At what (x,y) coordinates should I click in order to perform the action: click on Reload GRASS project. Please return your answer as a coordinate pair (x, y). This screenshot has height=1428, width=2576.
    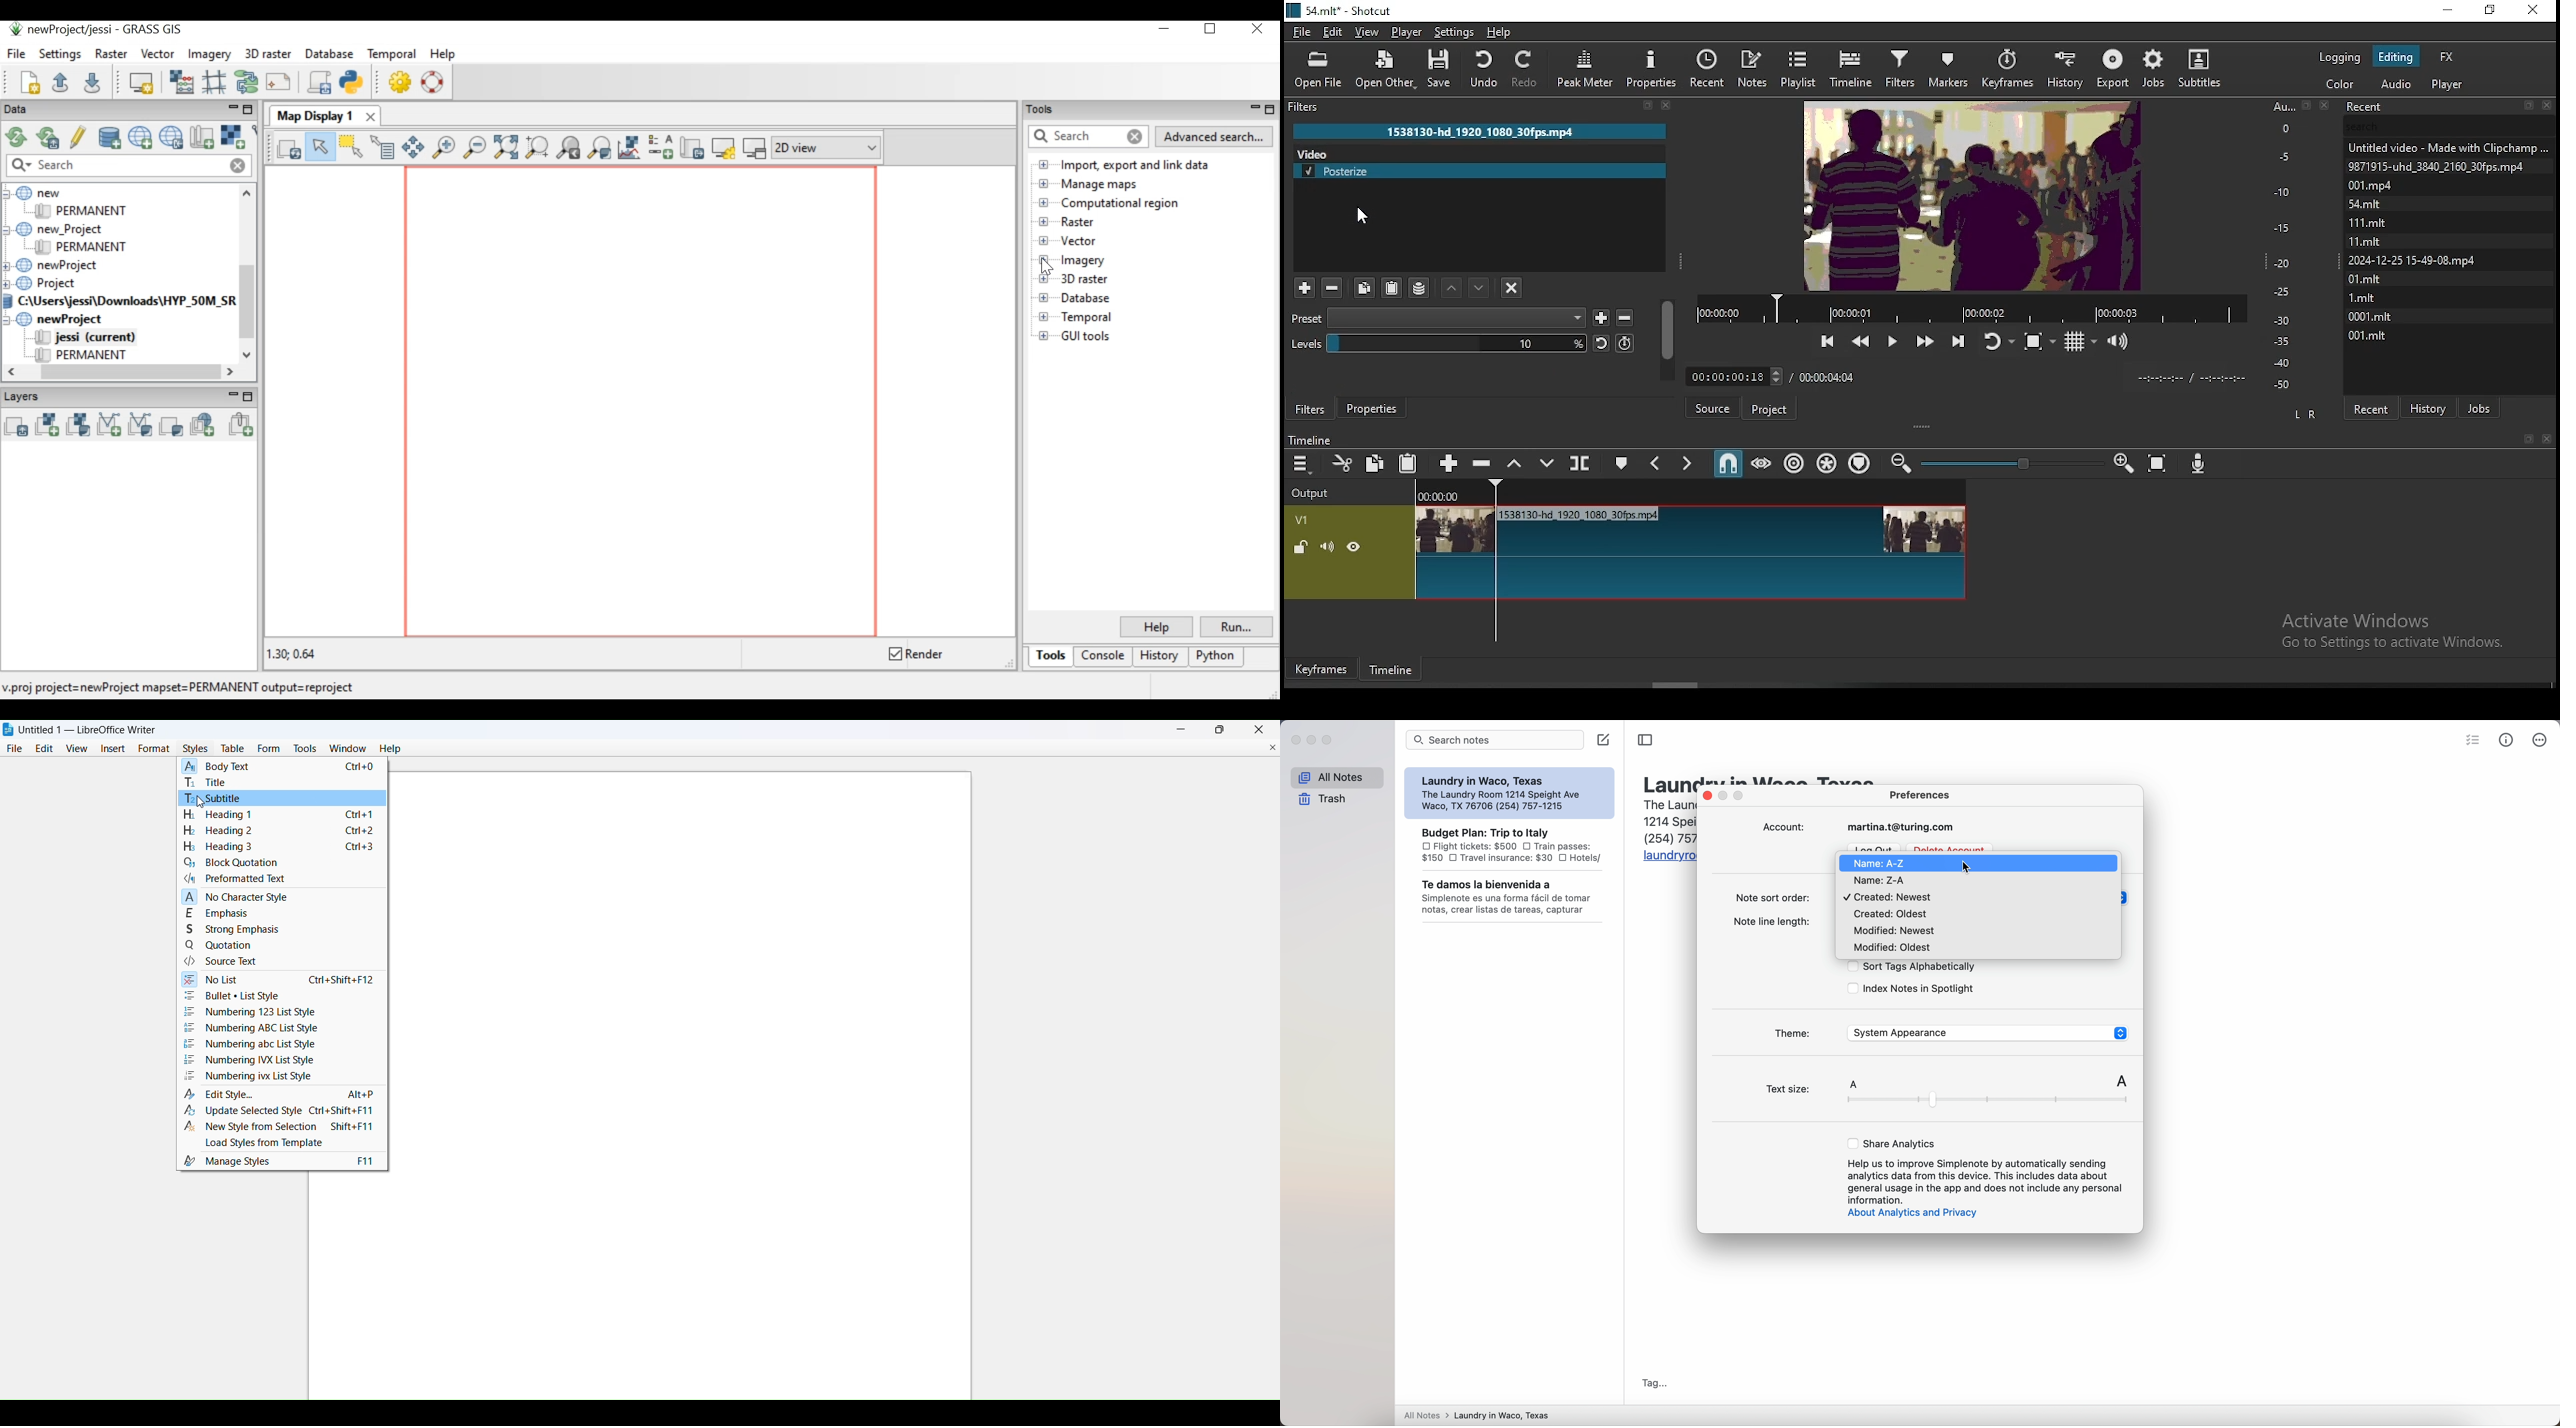
    Looking at the image, I should click on (15, 137).